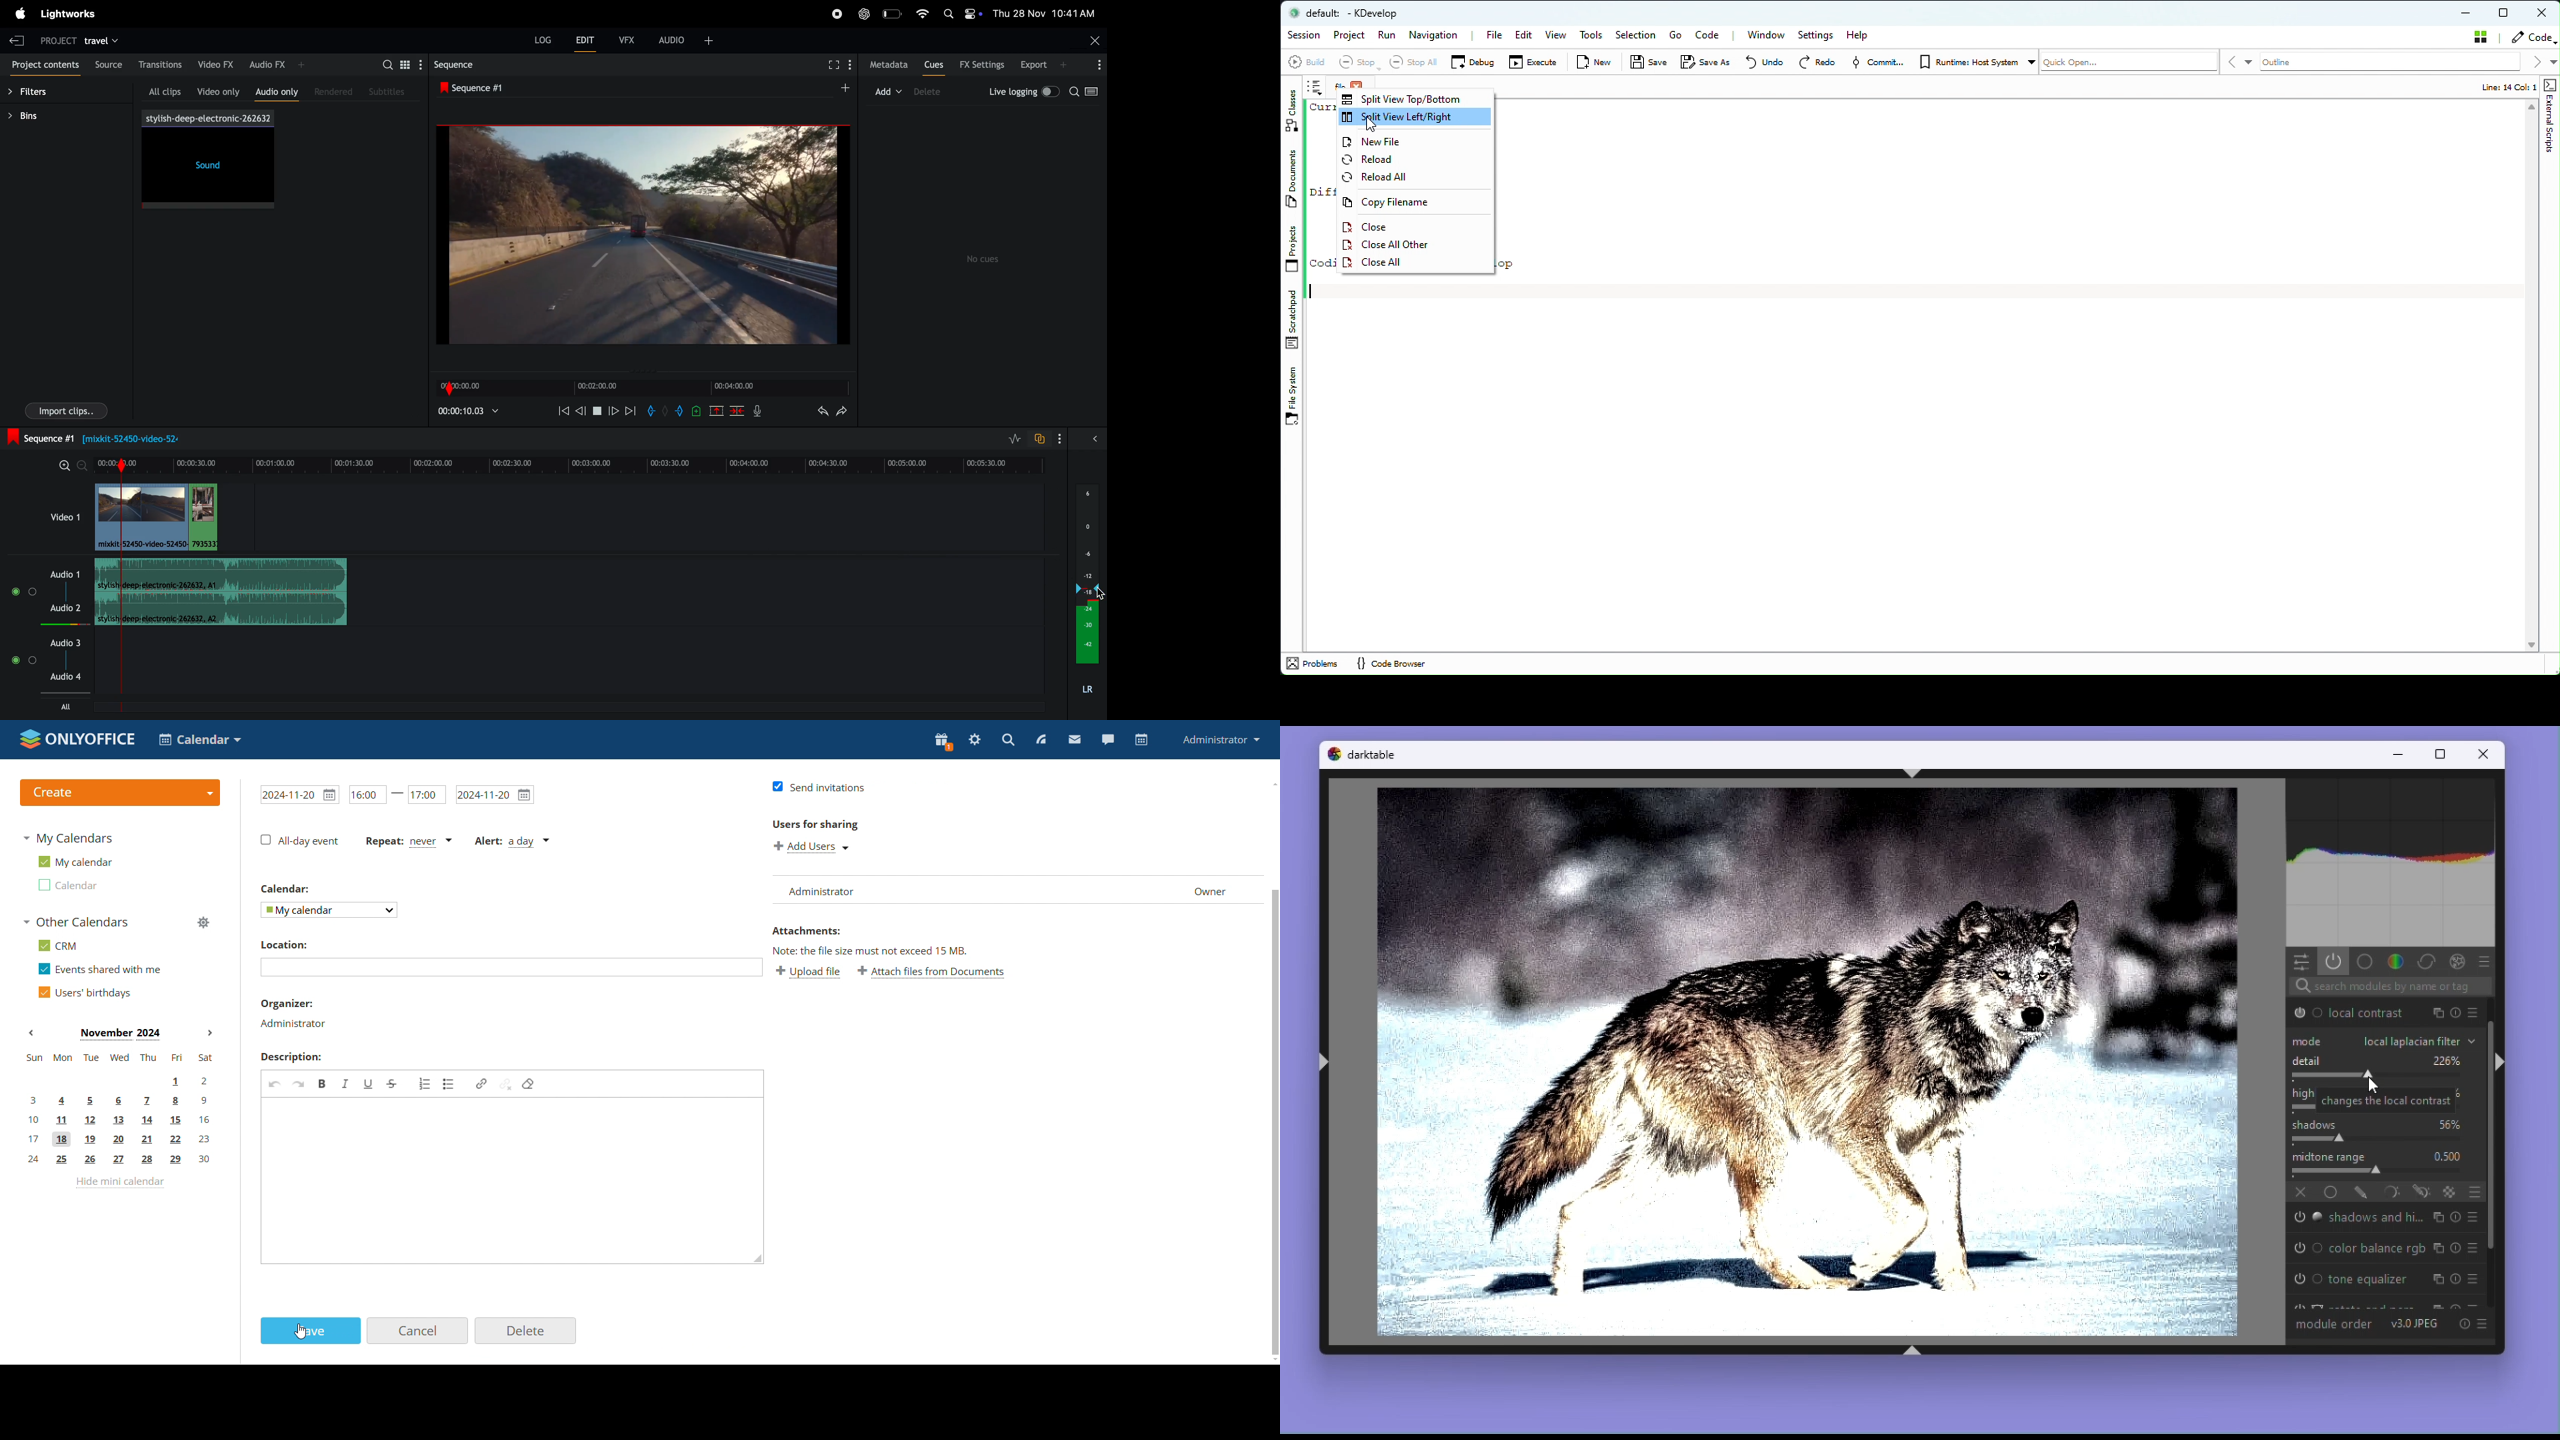 This screenshot has width=2576, height=1456. What do you see at coordinates (482, 1085) in the screenshot?
I see `Link` at bounding box center [482, 1085].